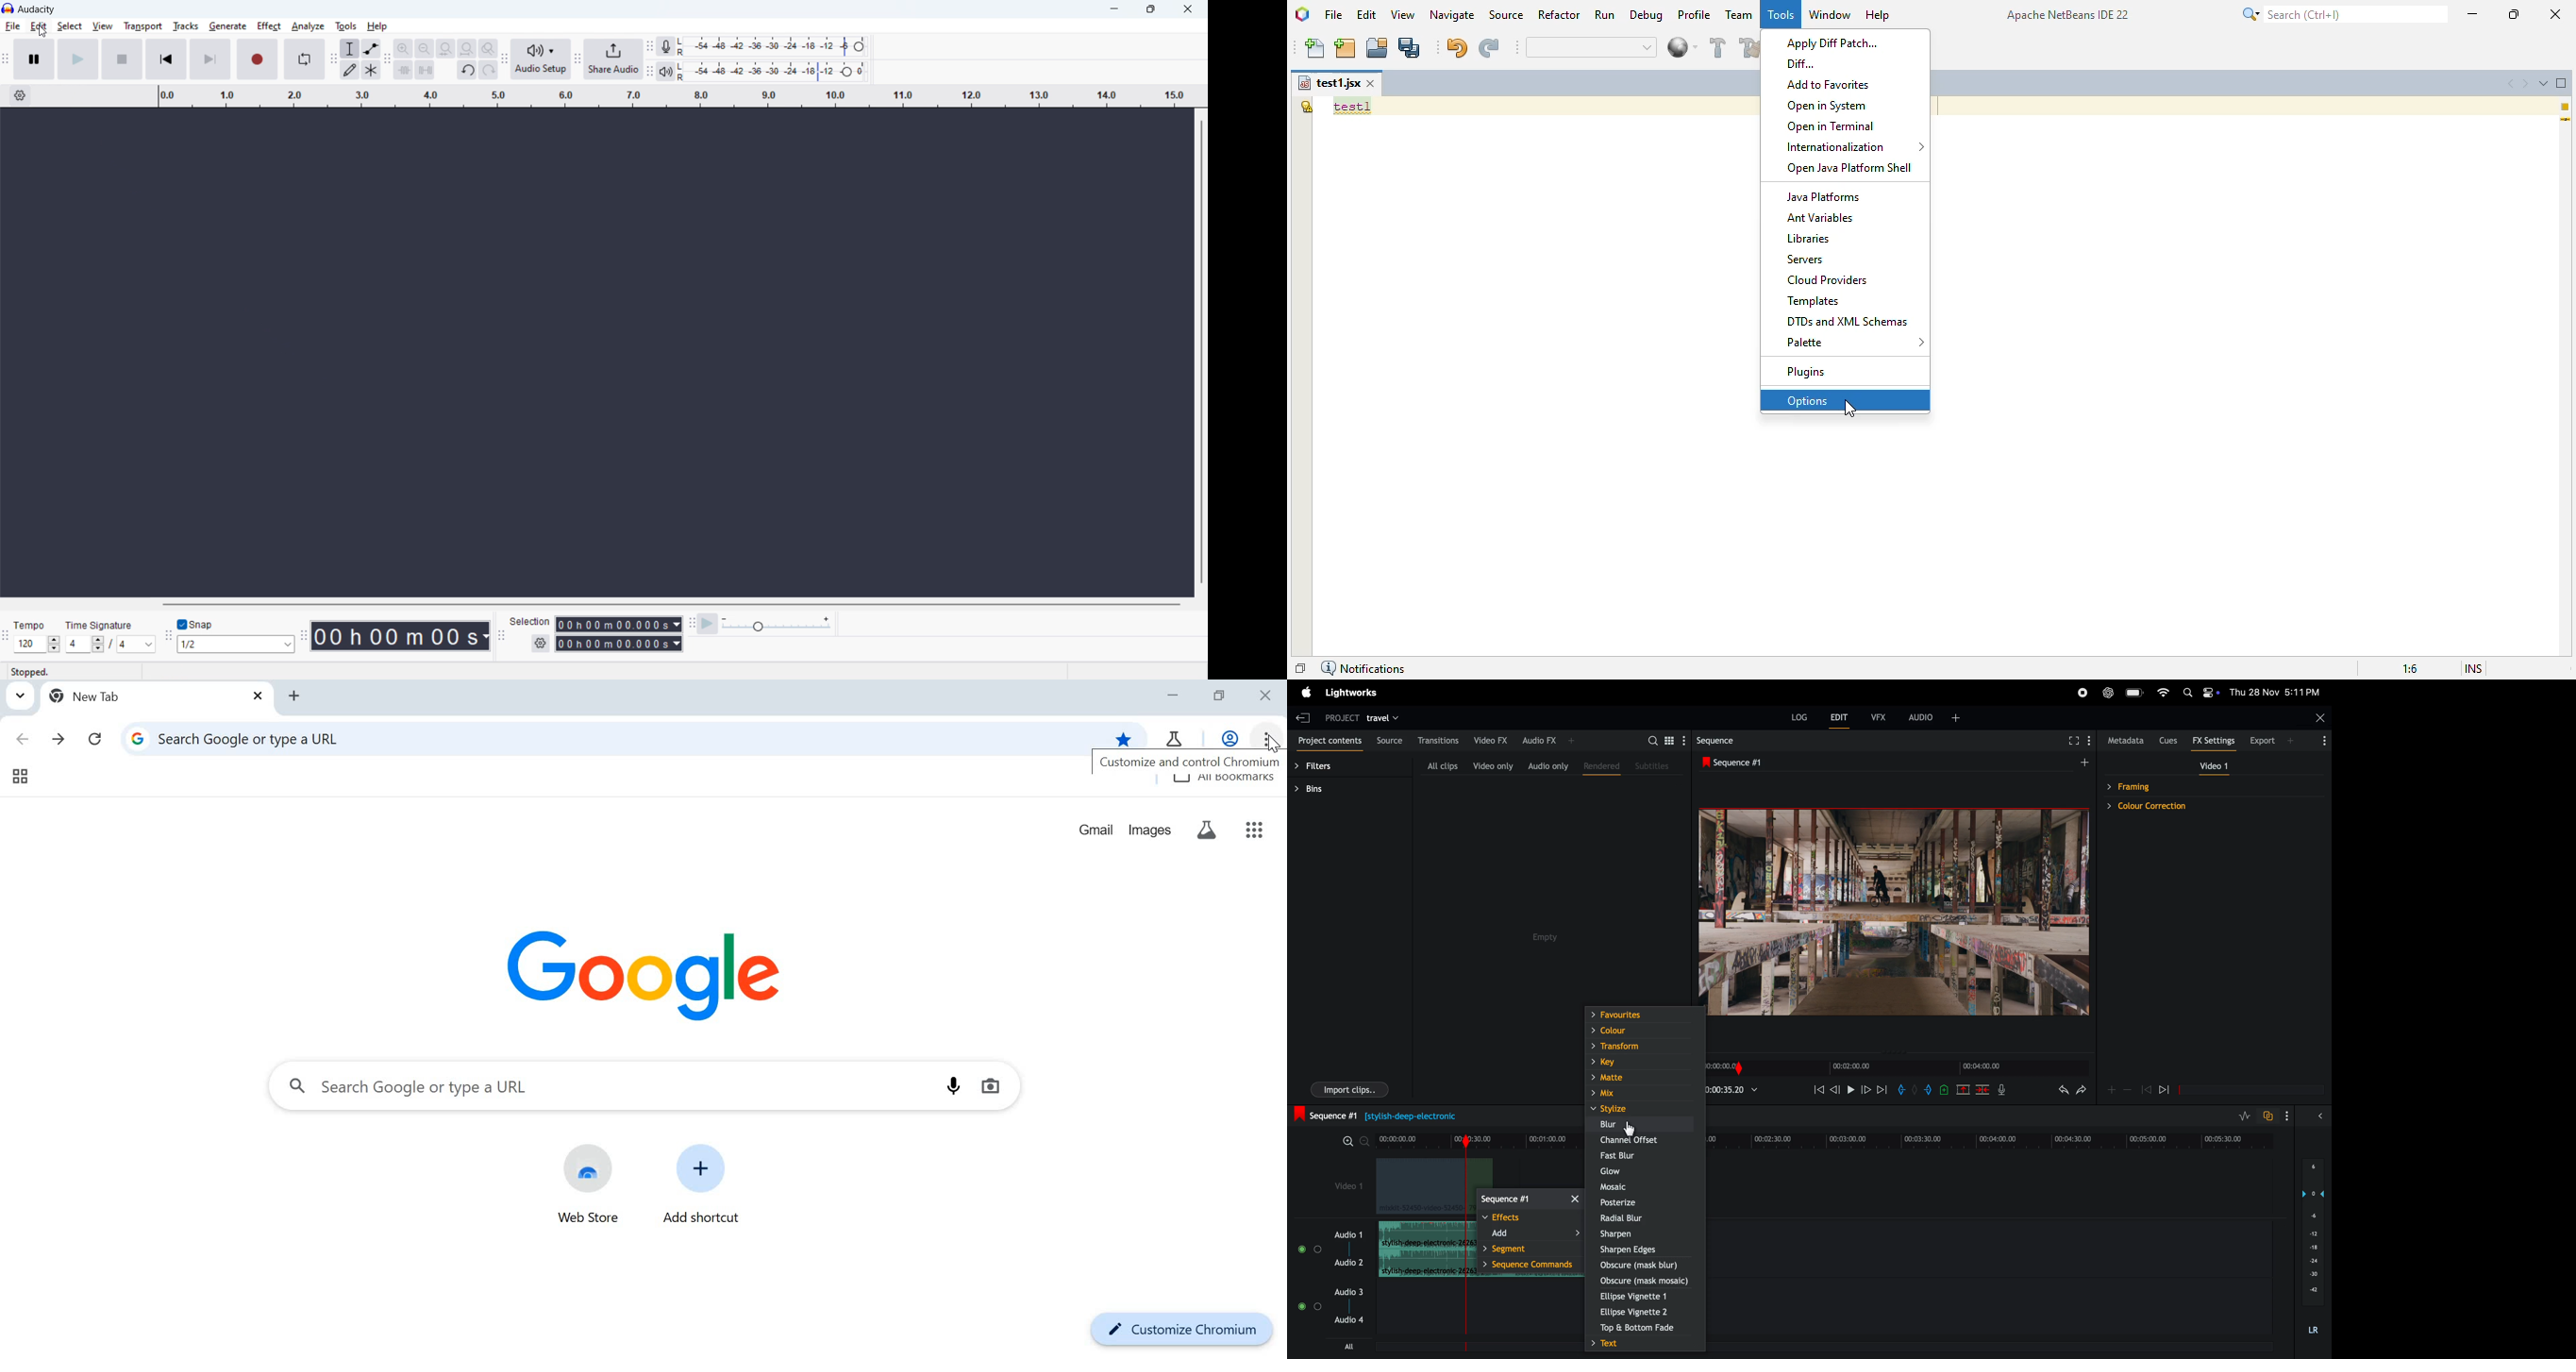  Describe the element at coordinates (70, 26) in the screenshot. I see `select` at that location.